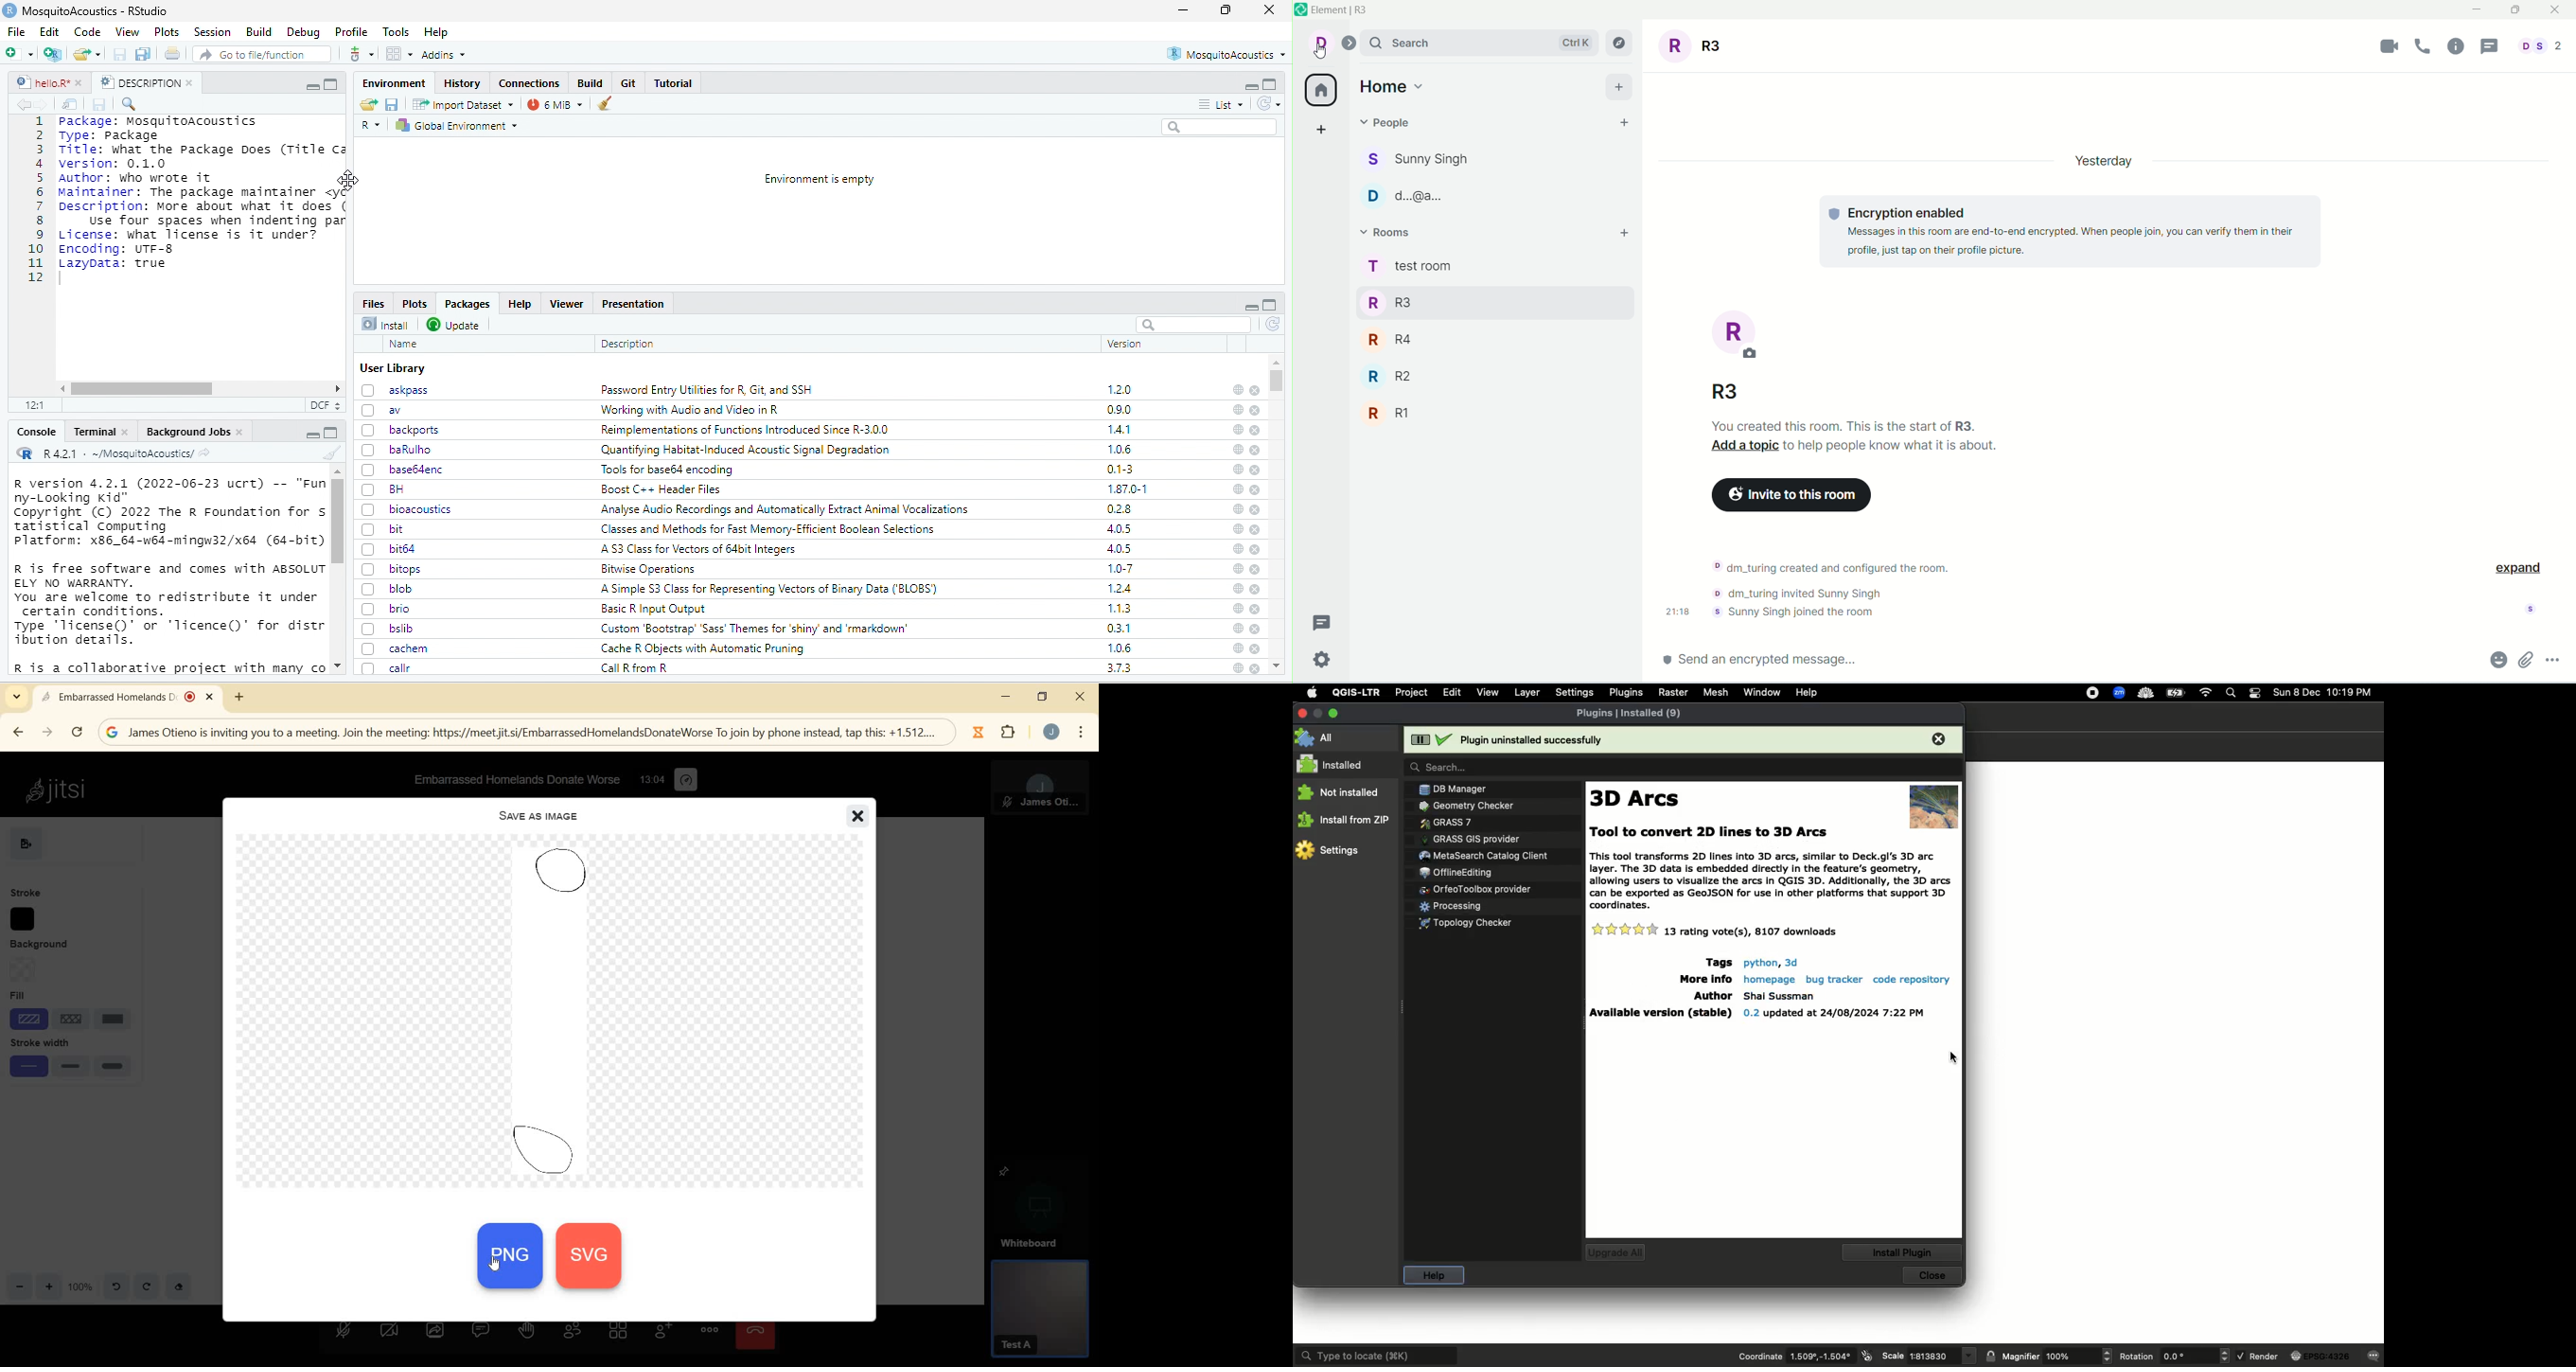  What do you see at coordinates (1256, 610) in the screenshot?
I see `close` at bounding box center [1256, 610].